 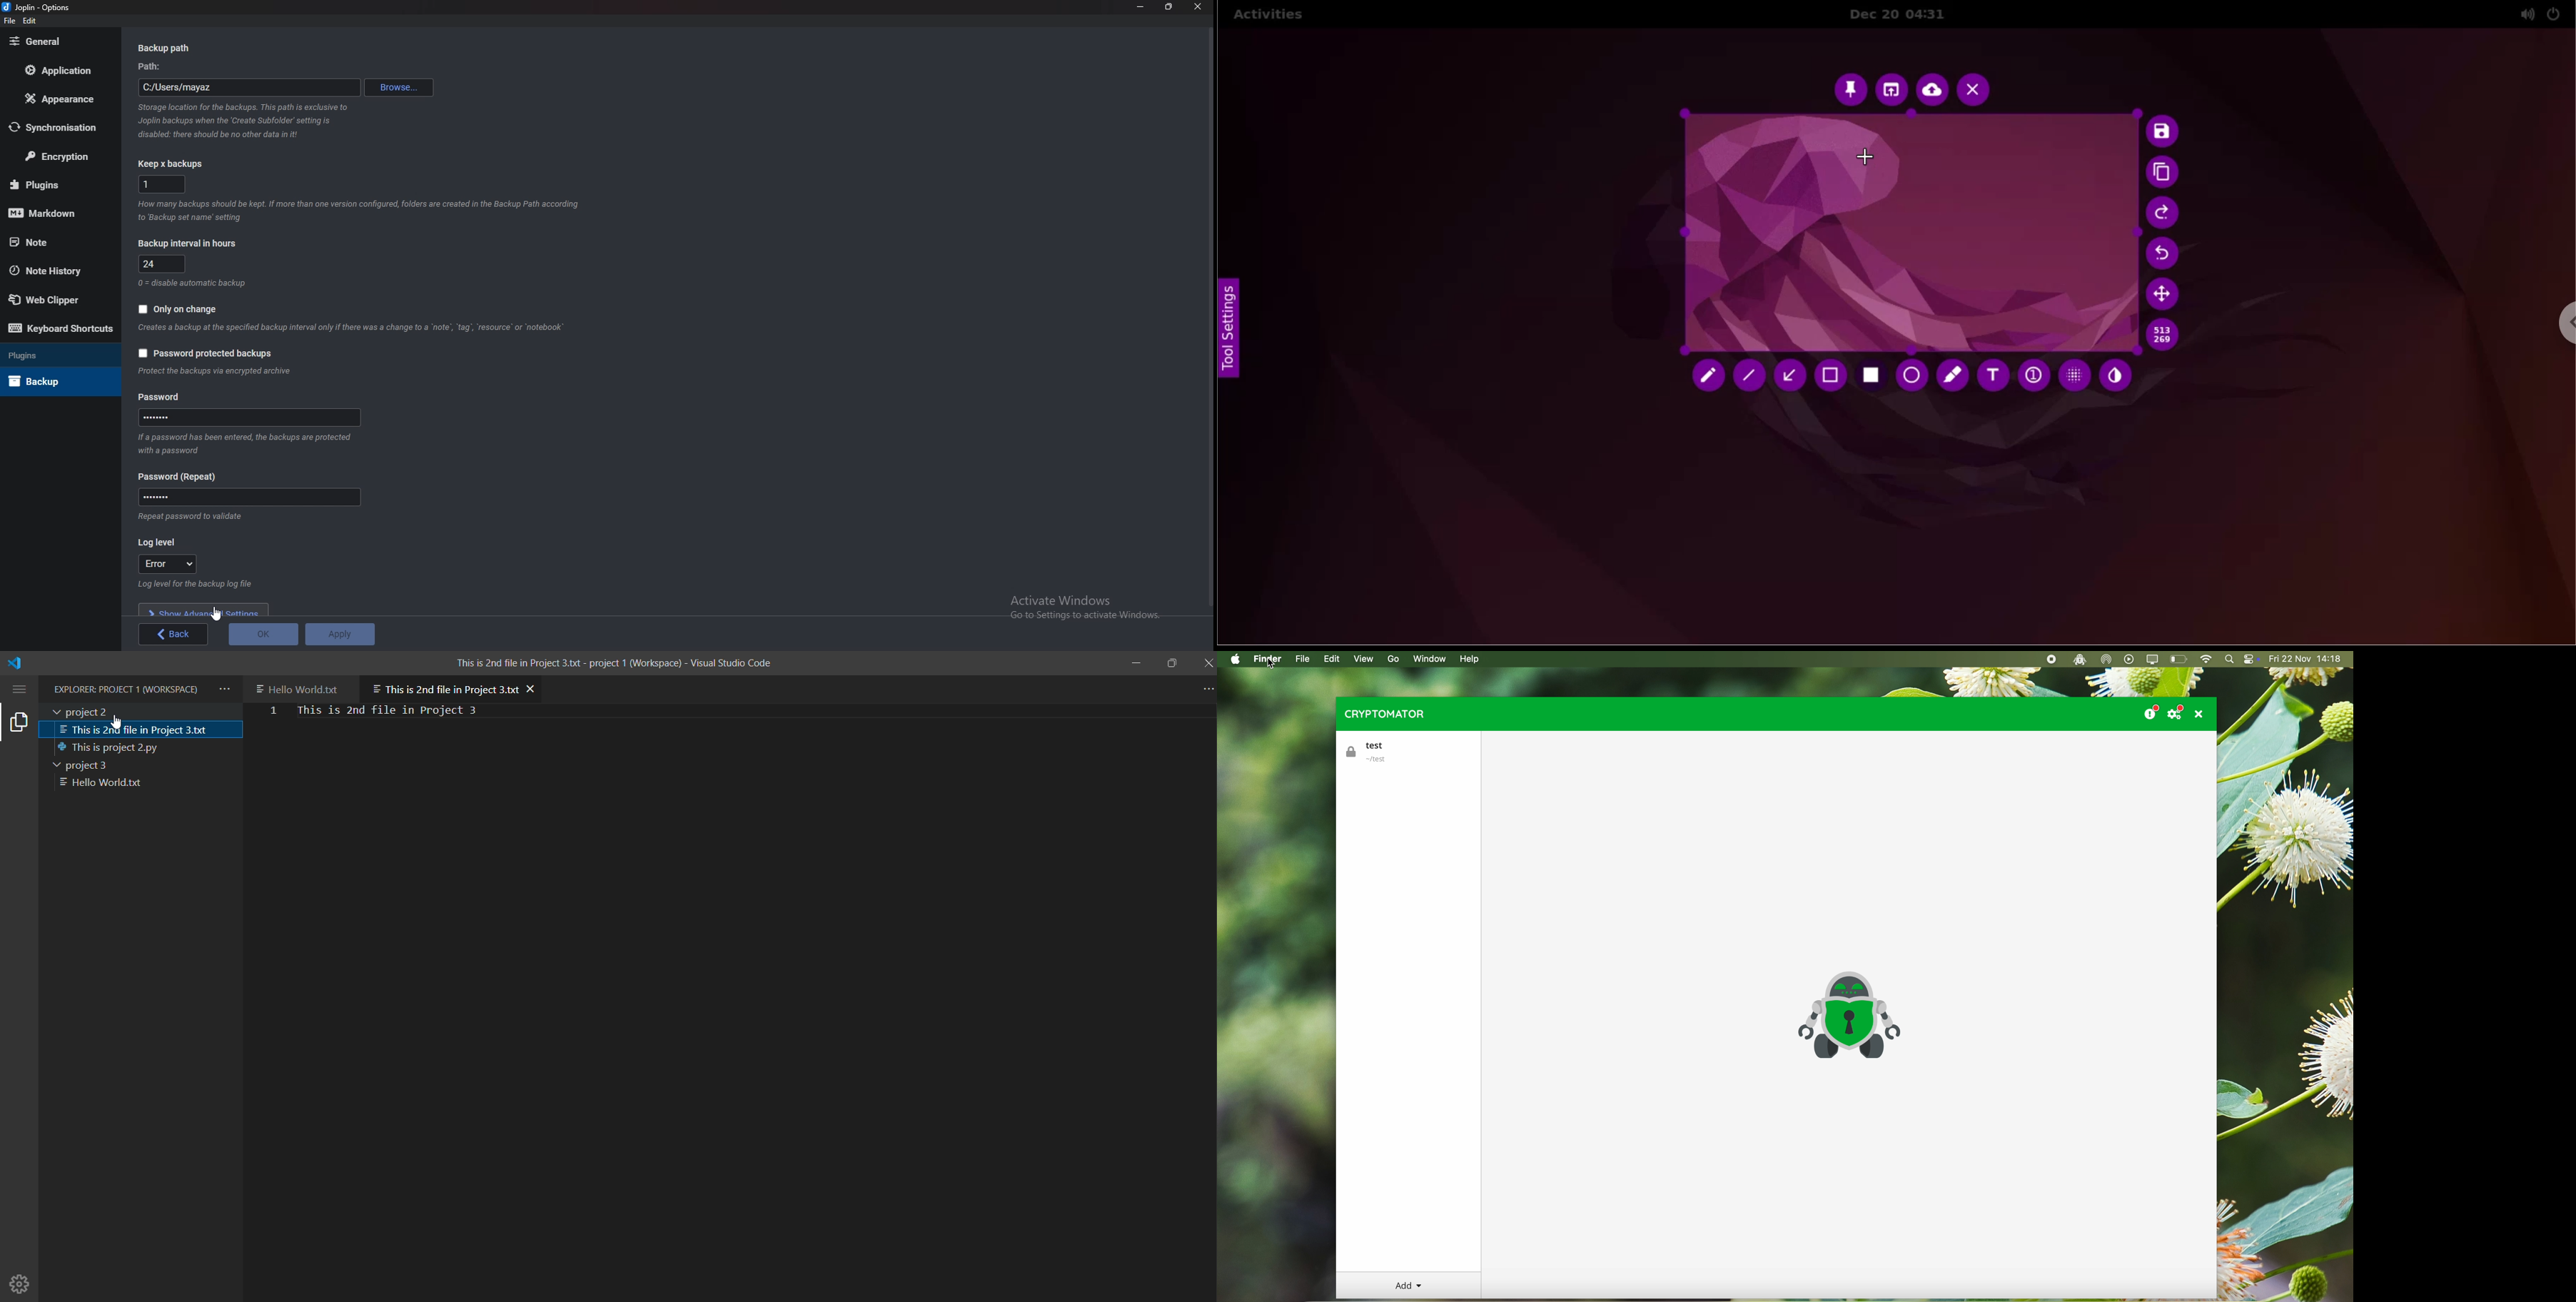 I want to click on joplin, so click(x=37, y=8).